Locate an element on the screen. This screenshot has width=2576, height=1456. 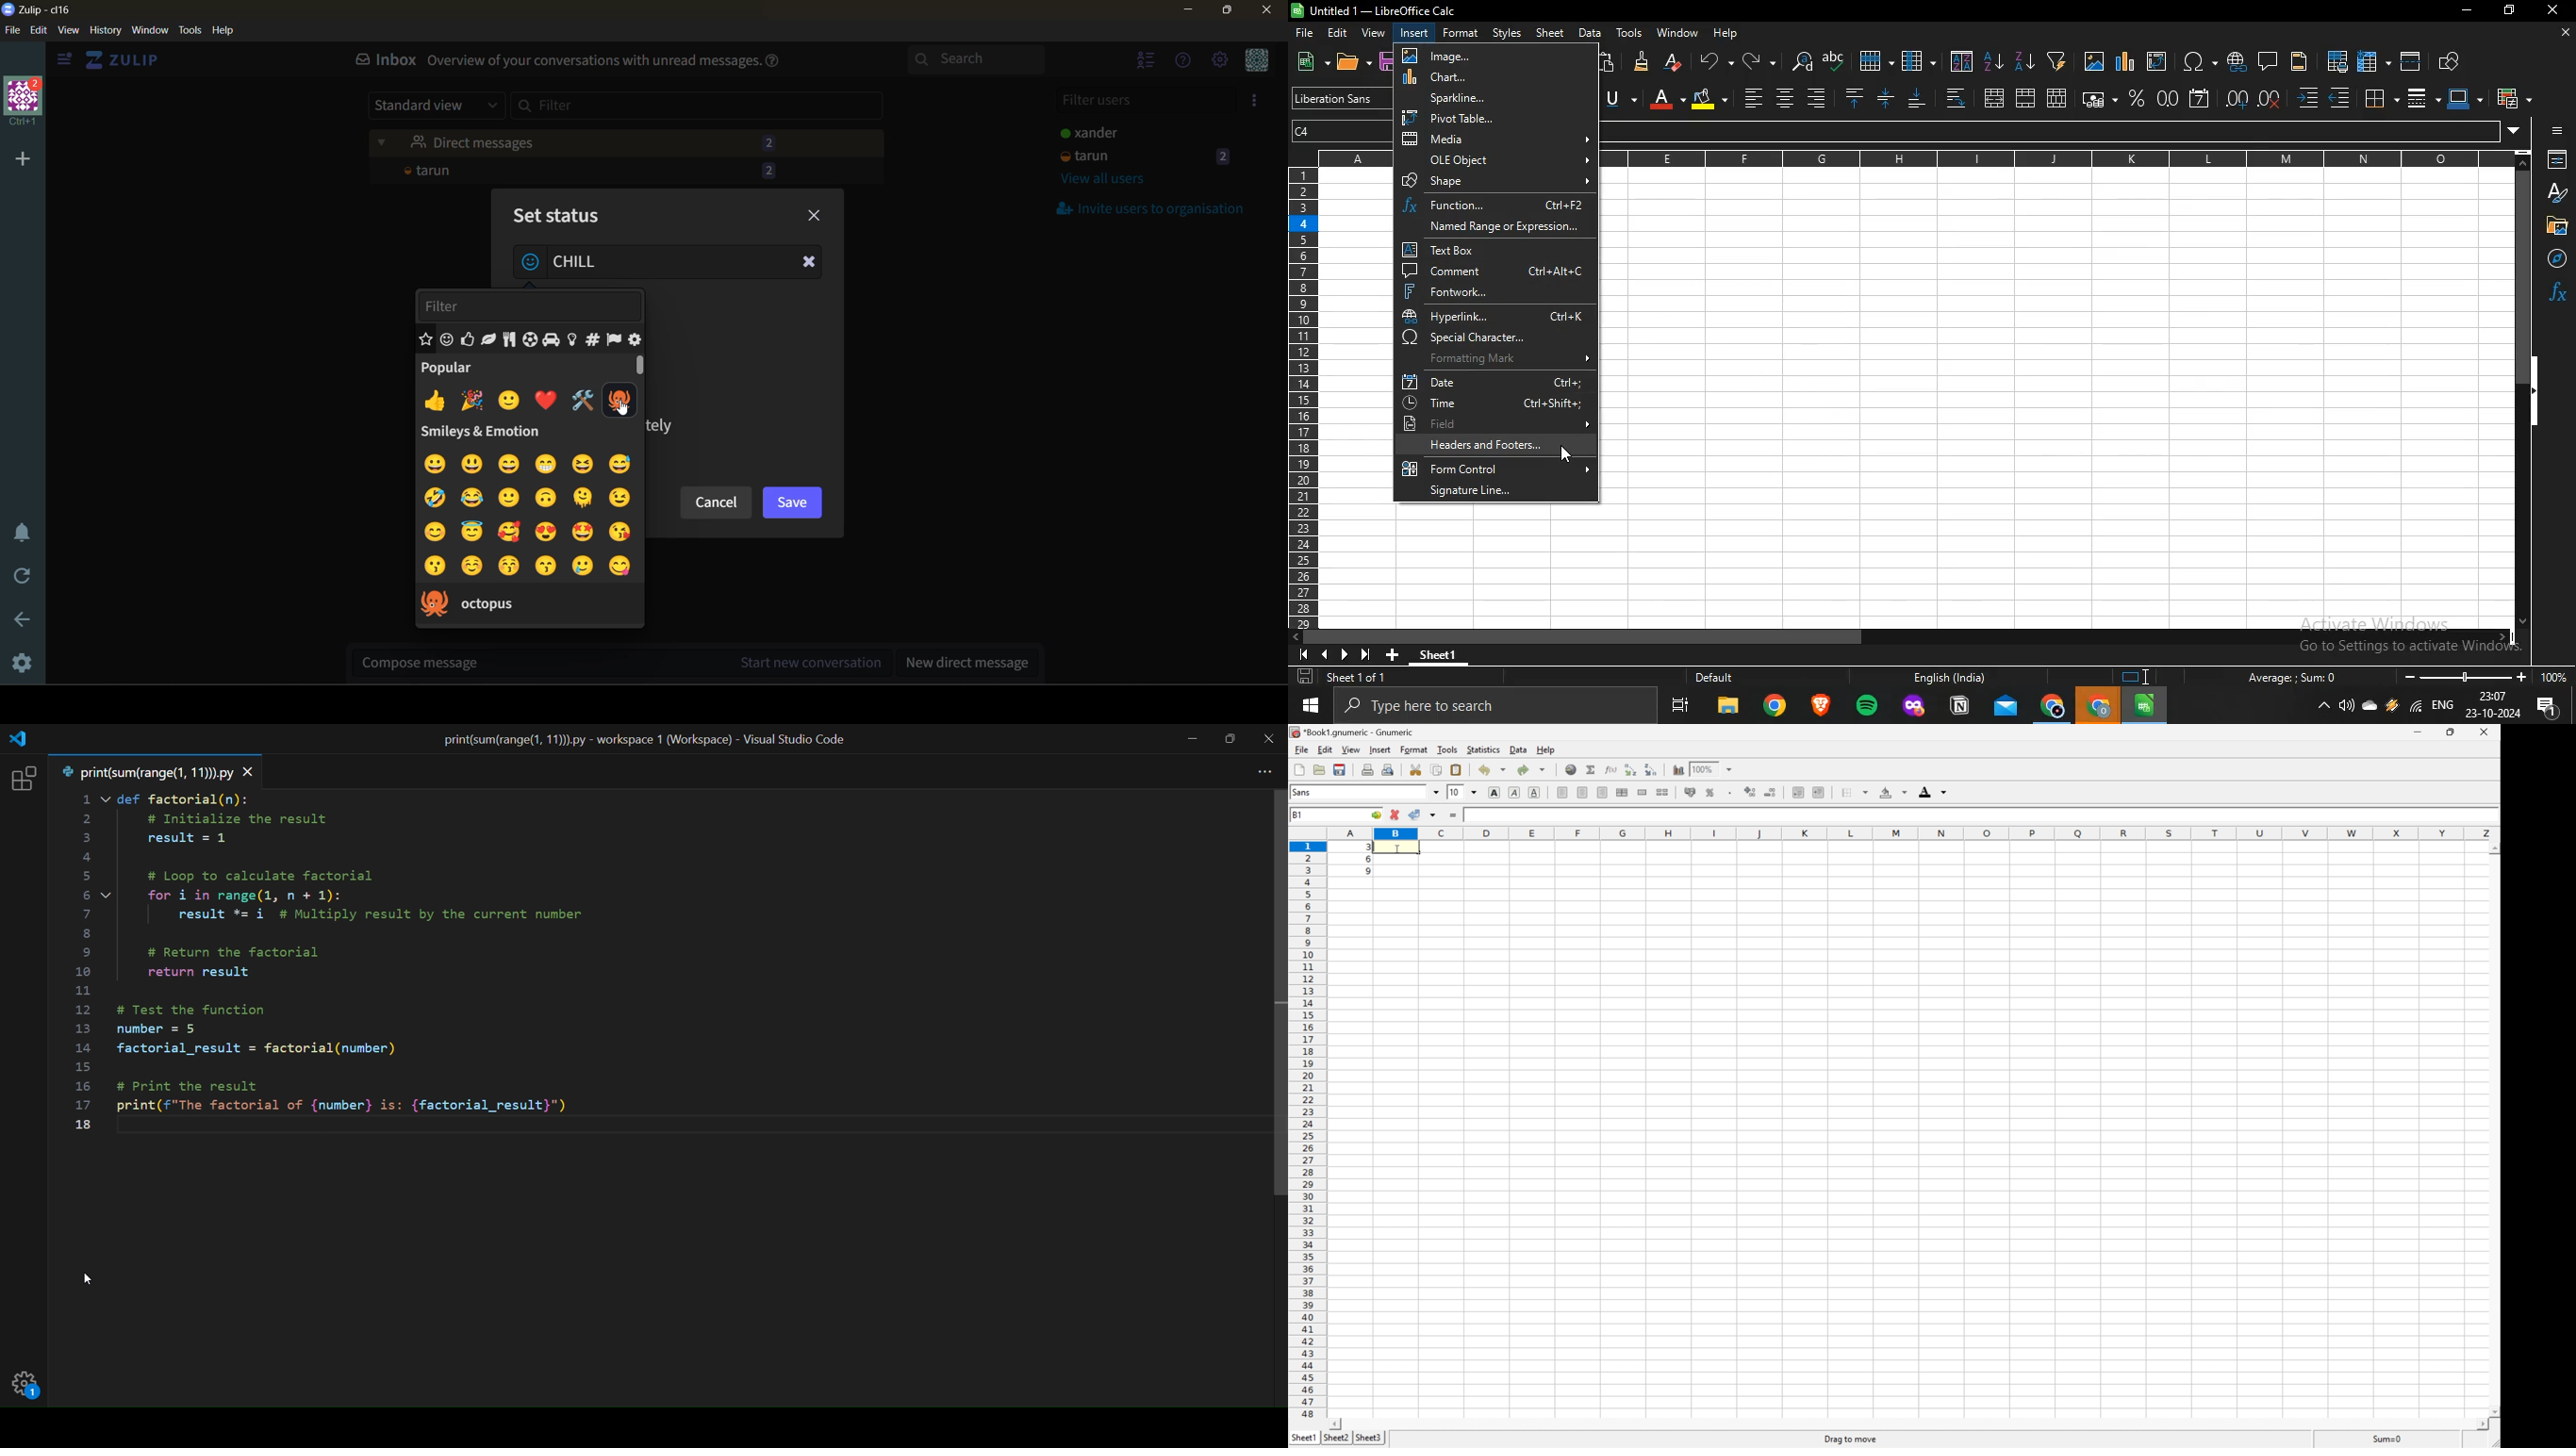
Format the selection as accounting is located at coordinates (1690, 791).